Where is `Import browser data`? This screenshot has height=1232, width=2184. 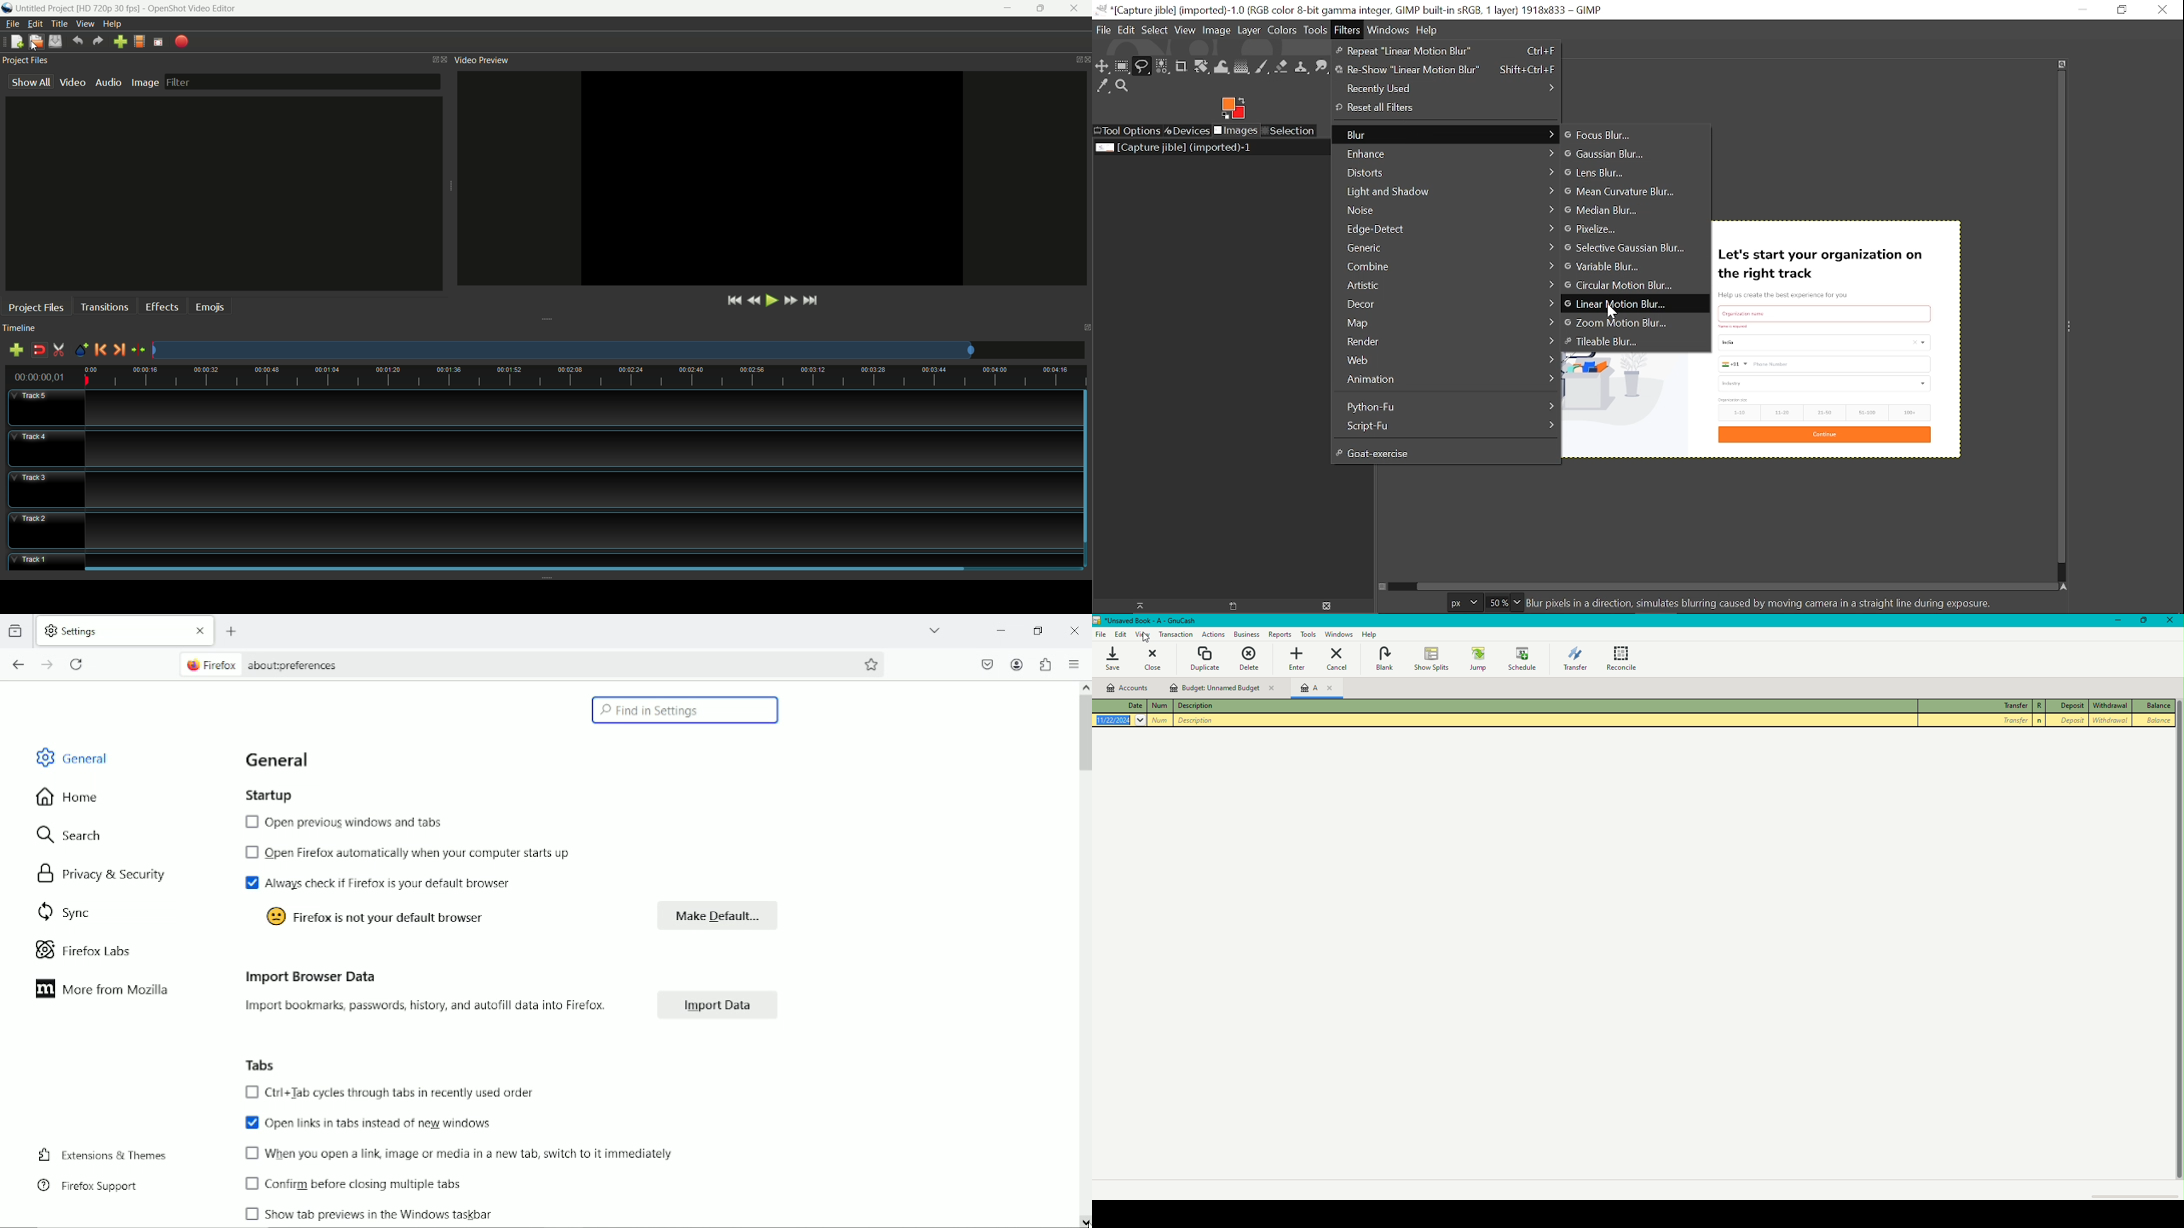
Import browser data is located at coordinates (311, 975).